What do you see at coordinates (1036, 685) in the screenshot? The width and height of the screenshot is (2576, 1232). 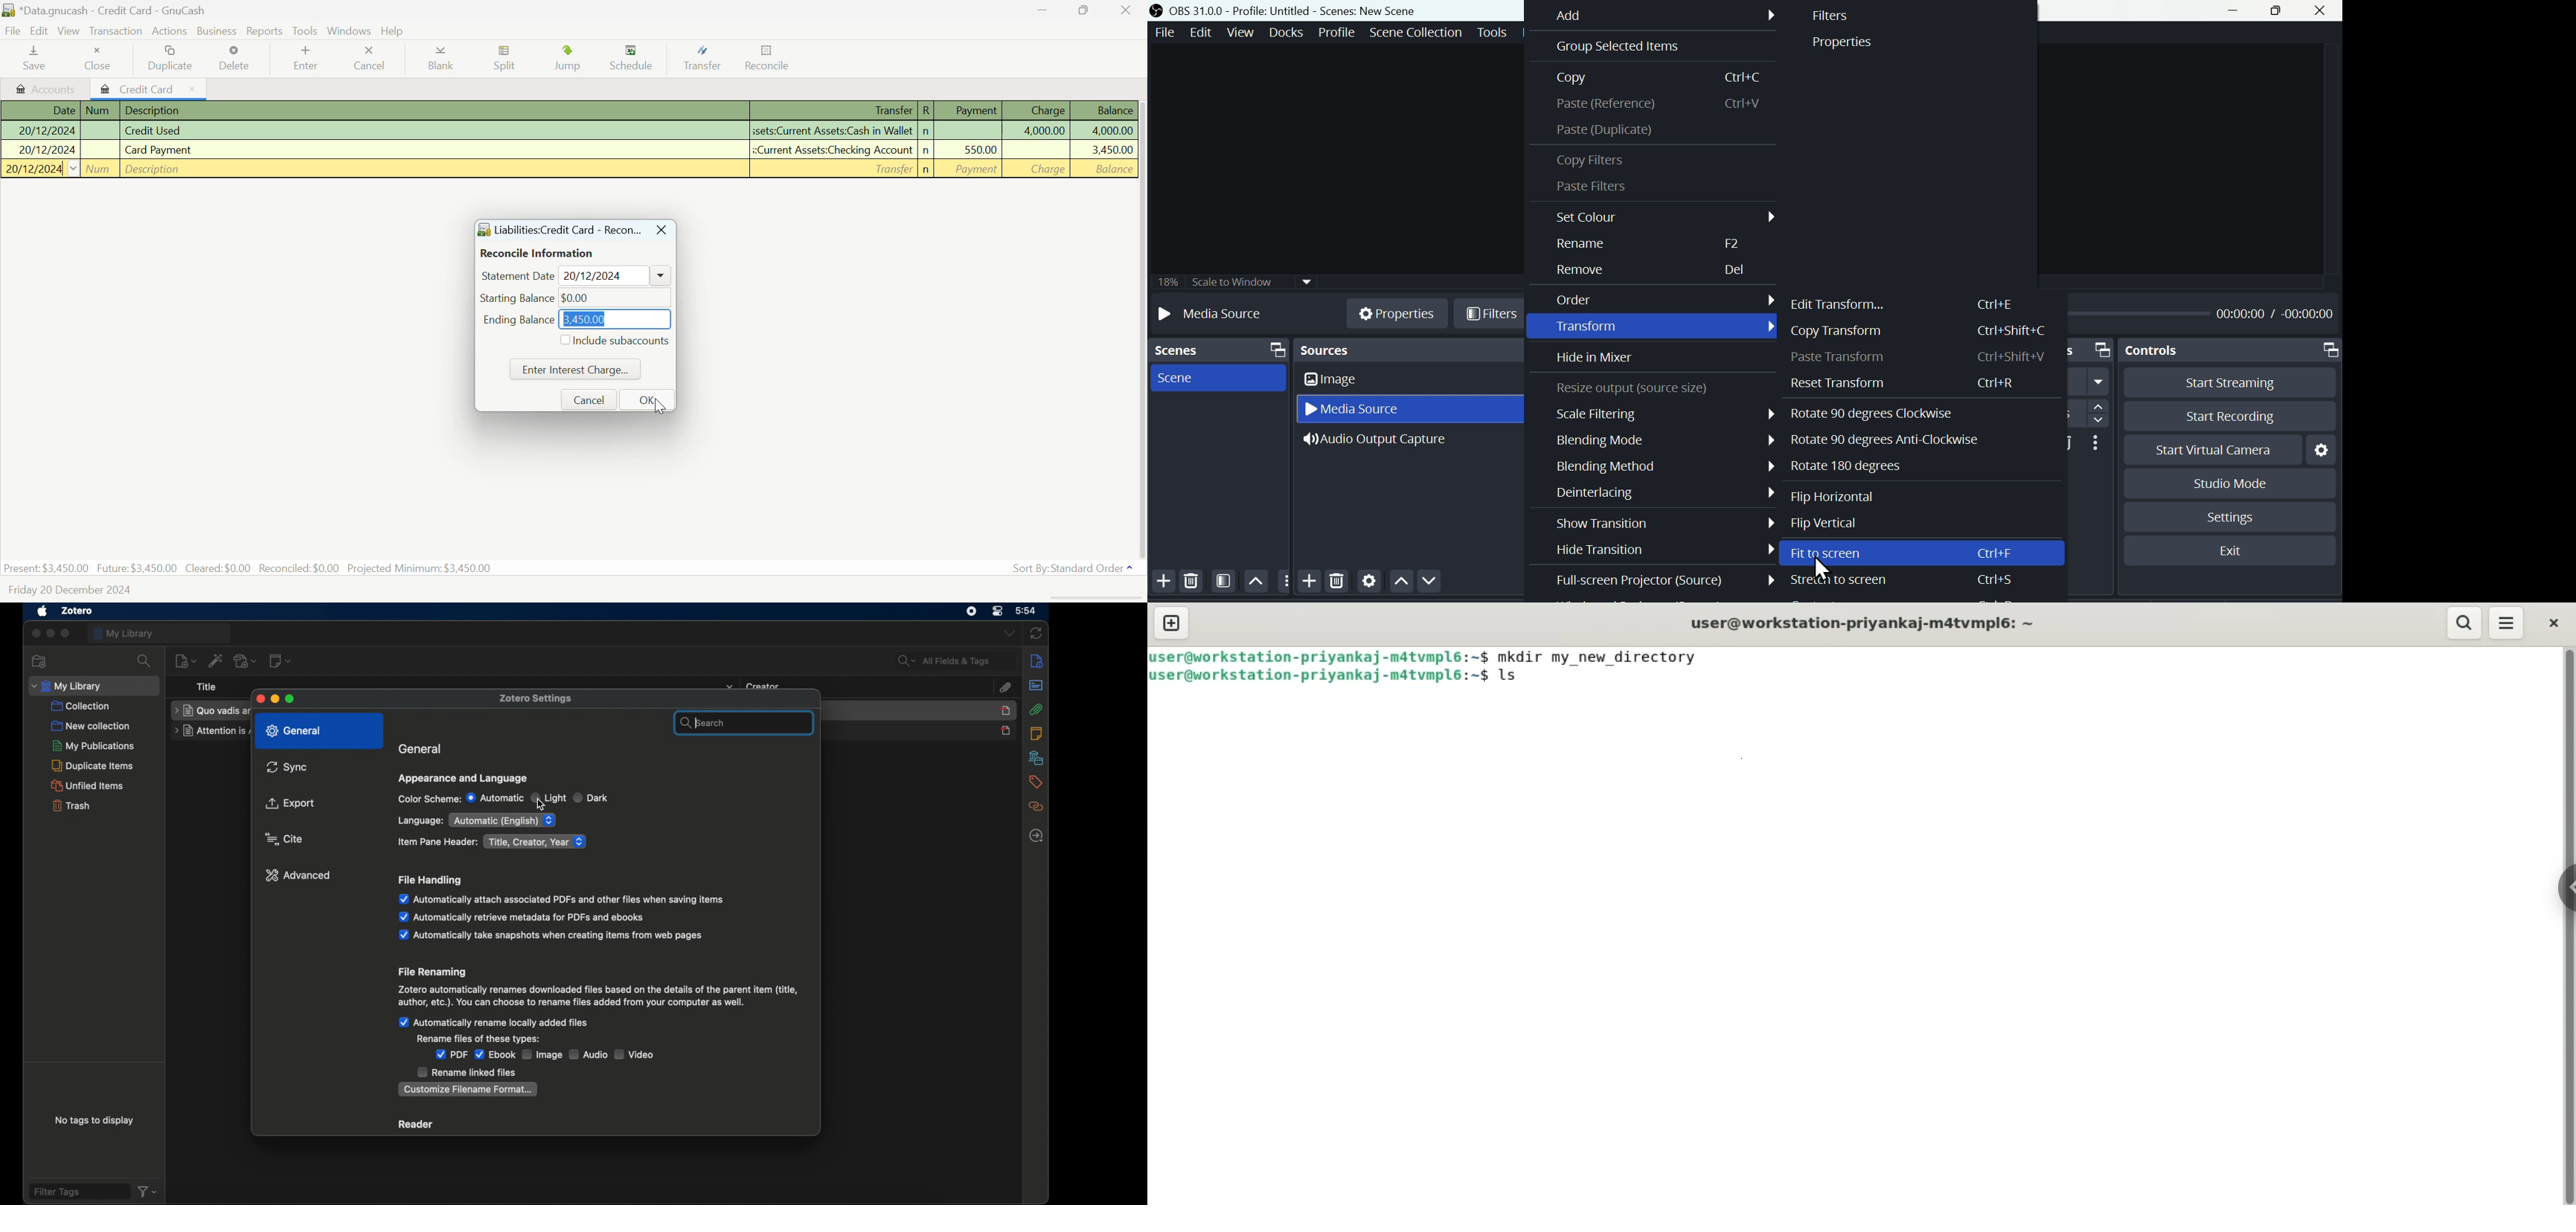 I see `abstract` at bounding box center [1036, 685].